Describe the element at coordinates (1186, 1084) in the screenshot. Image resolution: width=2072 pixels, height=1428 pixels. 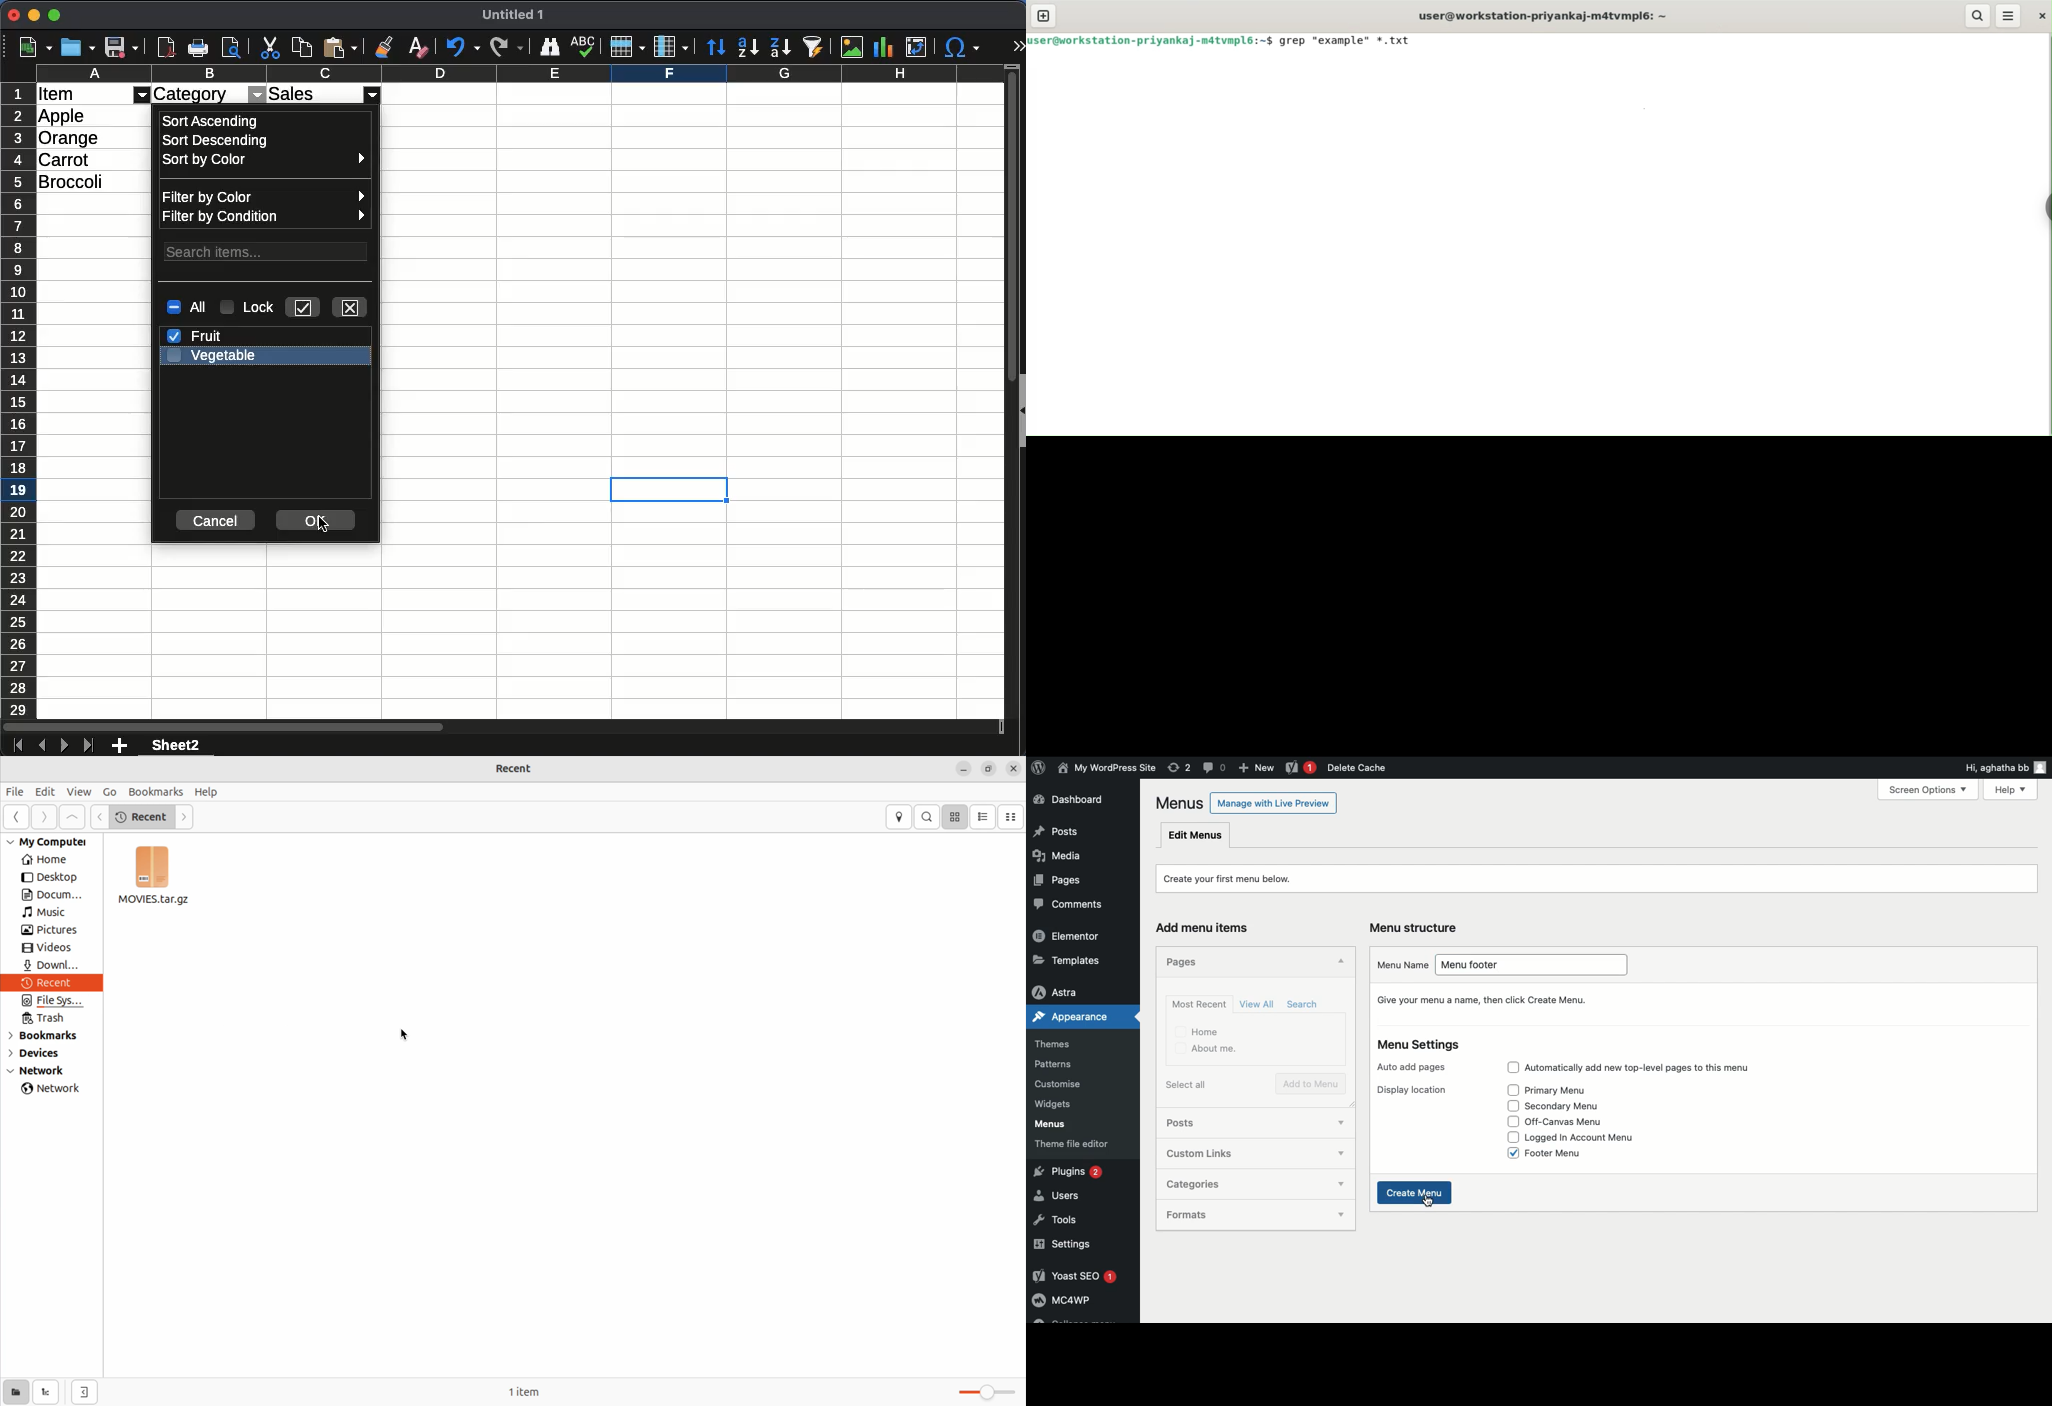
I see `Select all` at that location.